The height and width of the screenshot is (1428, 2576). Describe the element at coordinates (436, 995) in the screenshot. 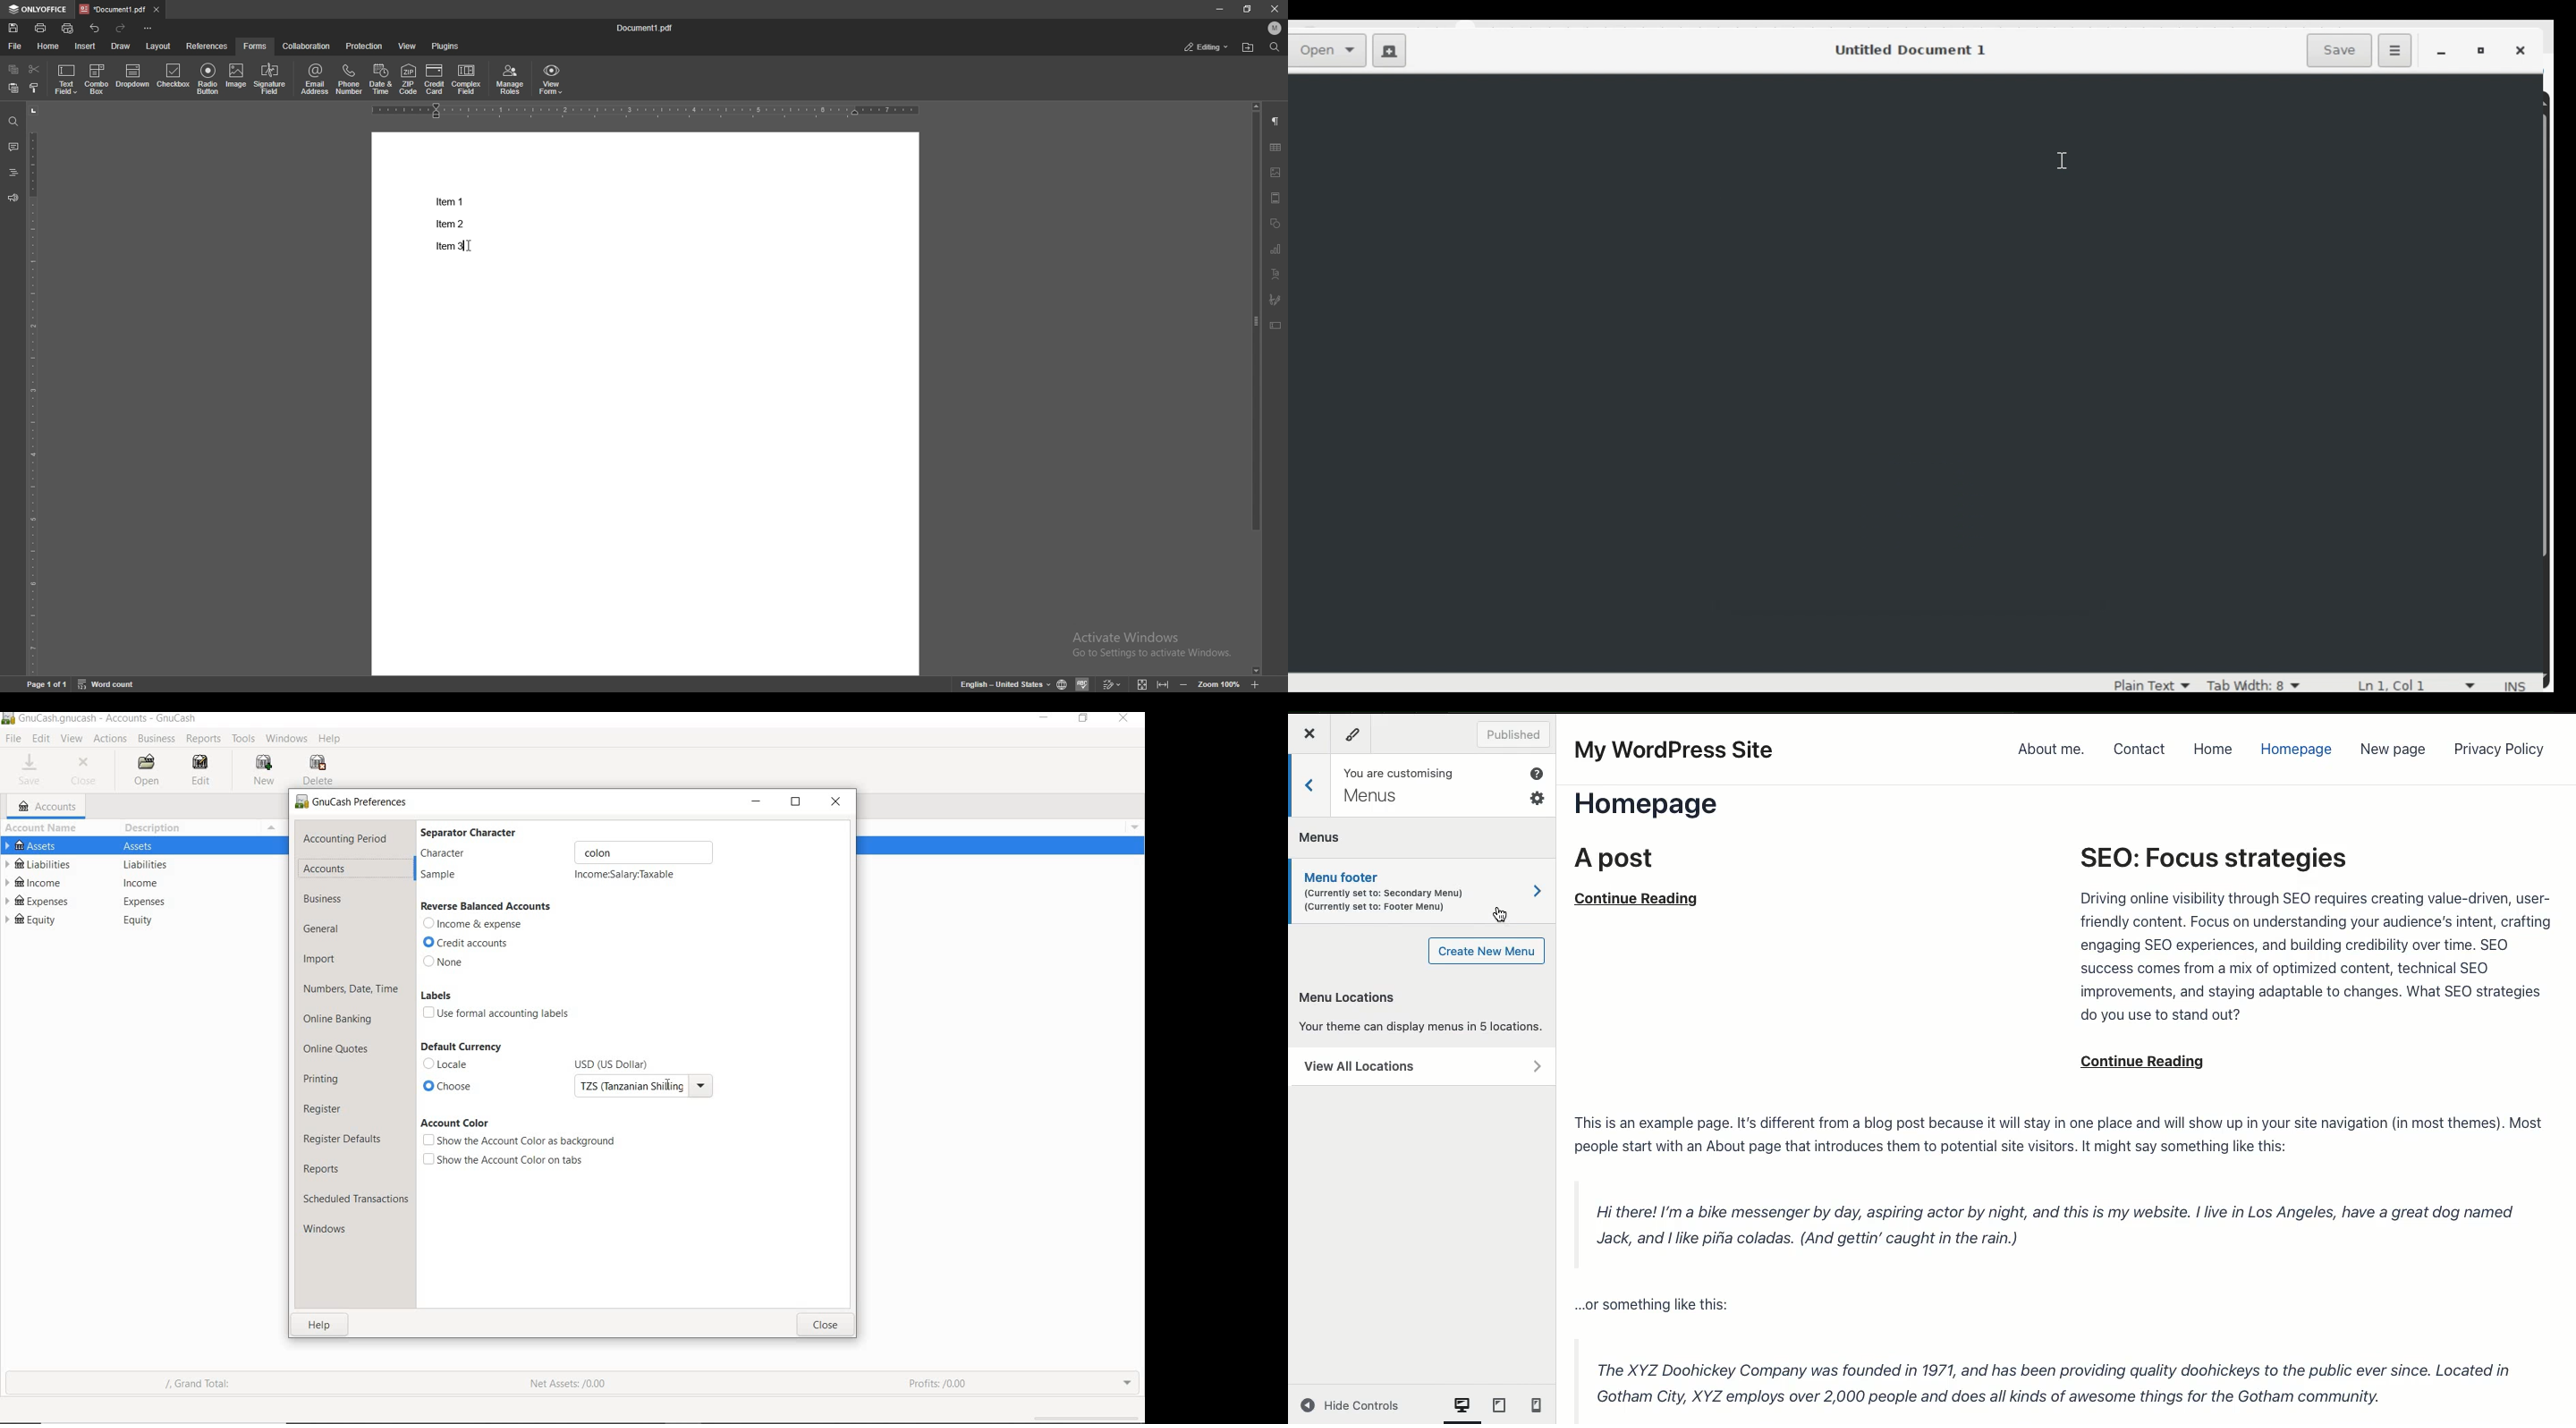

I see `labels` at that location.